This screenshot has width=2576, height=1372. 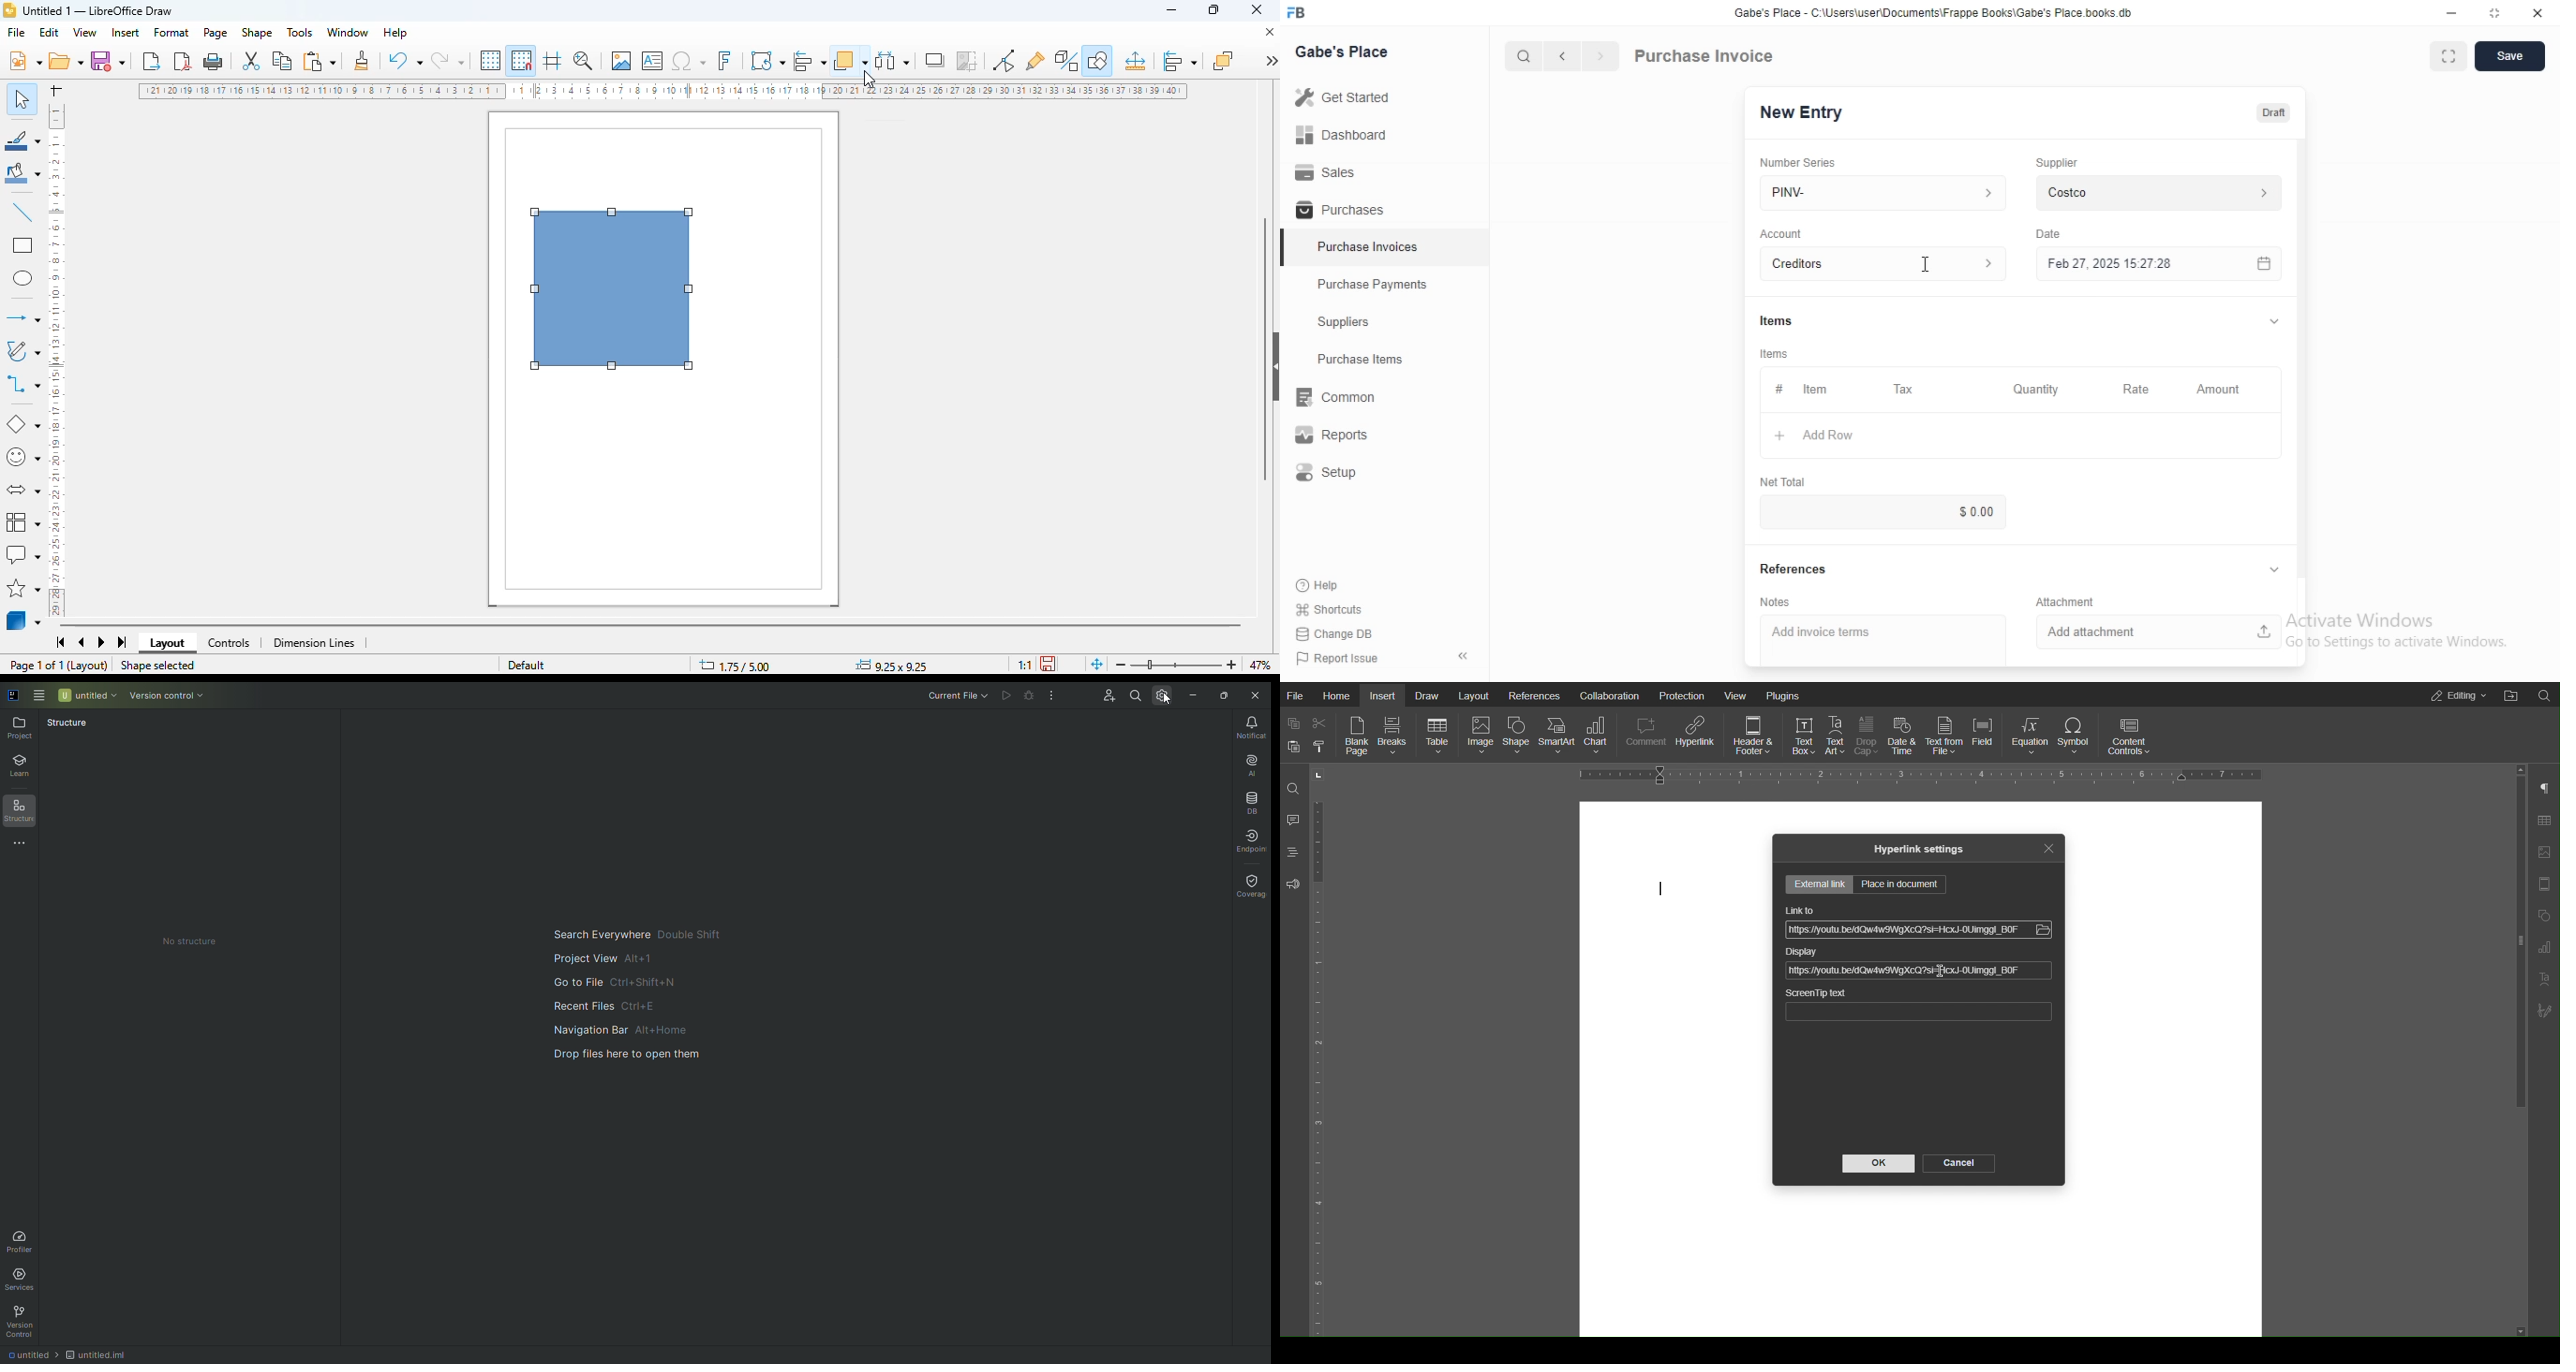 I want to click on Table Settings, so click(x=2543, y=819).